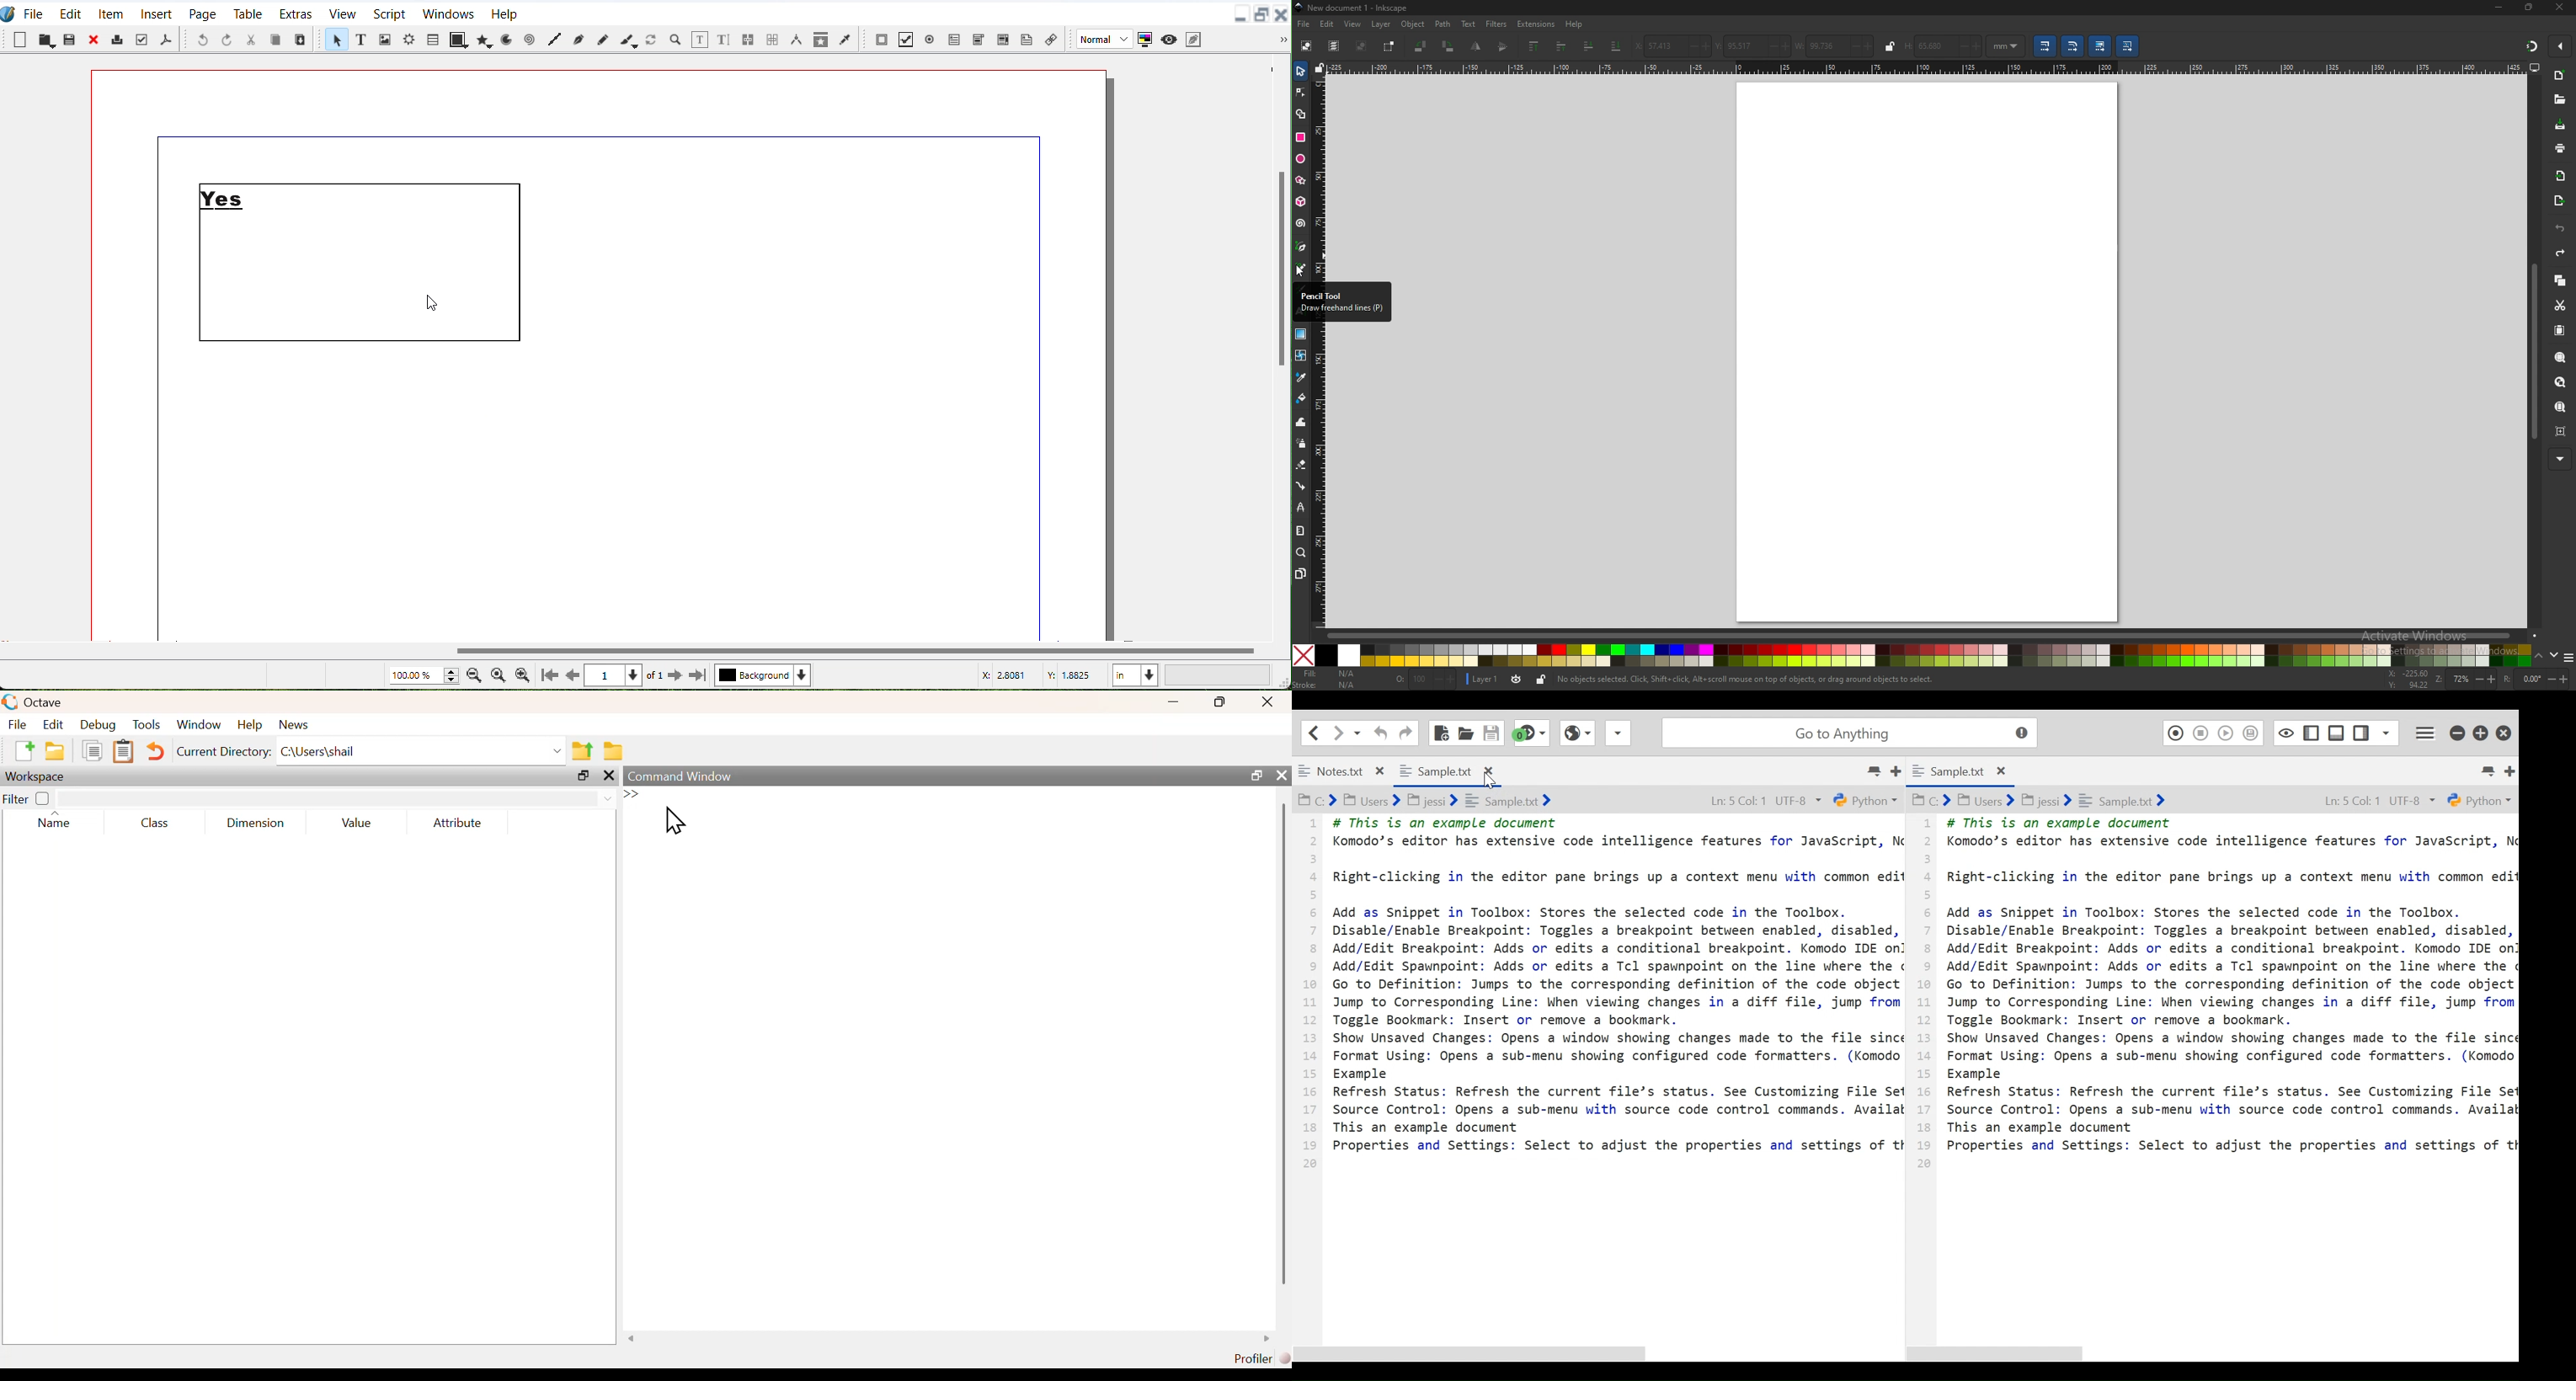 This screenshot has width=2576, height=1400. Describe the element at coordinates (575, 675) in the screenshot. I see `Go to previous page` at that location.